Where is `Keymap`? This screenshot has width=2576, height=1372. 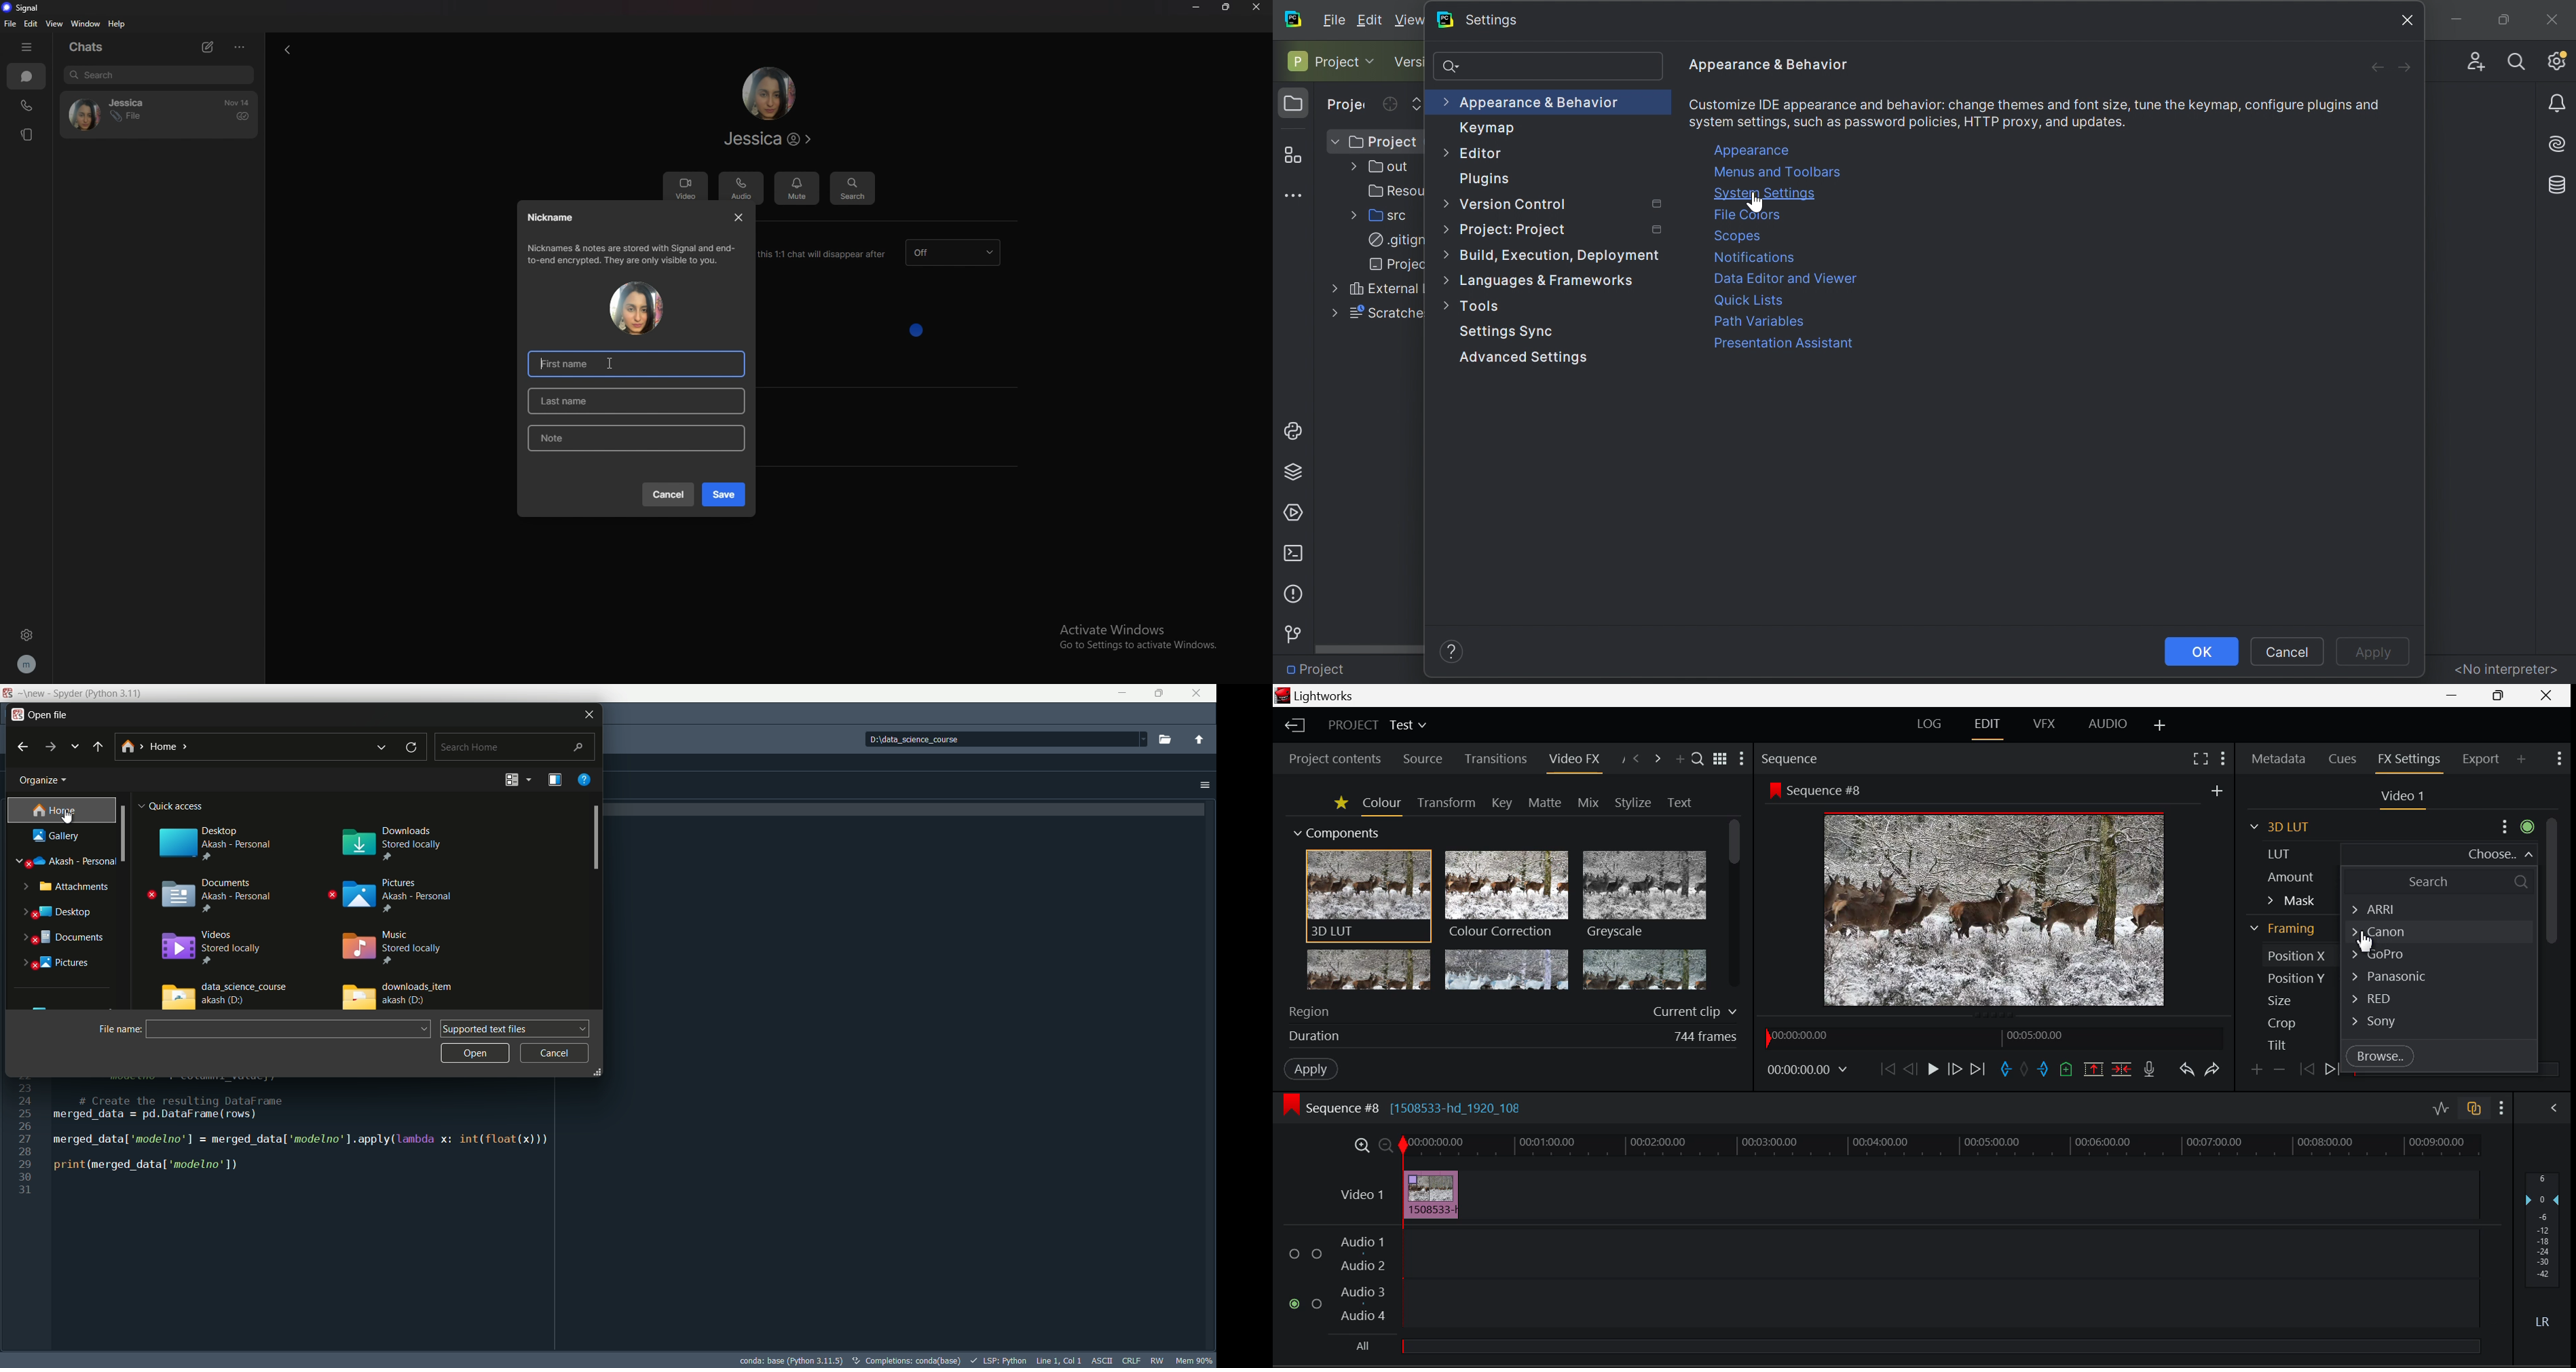
Keymap is located at coordinates (1487, 127).